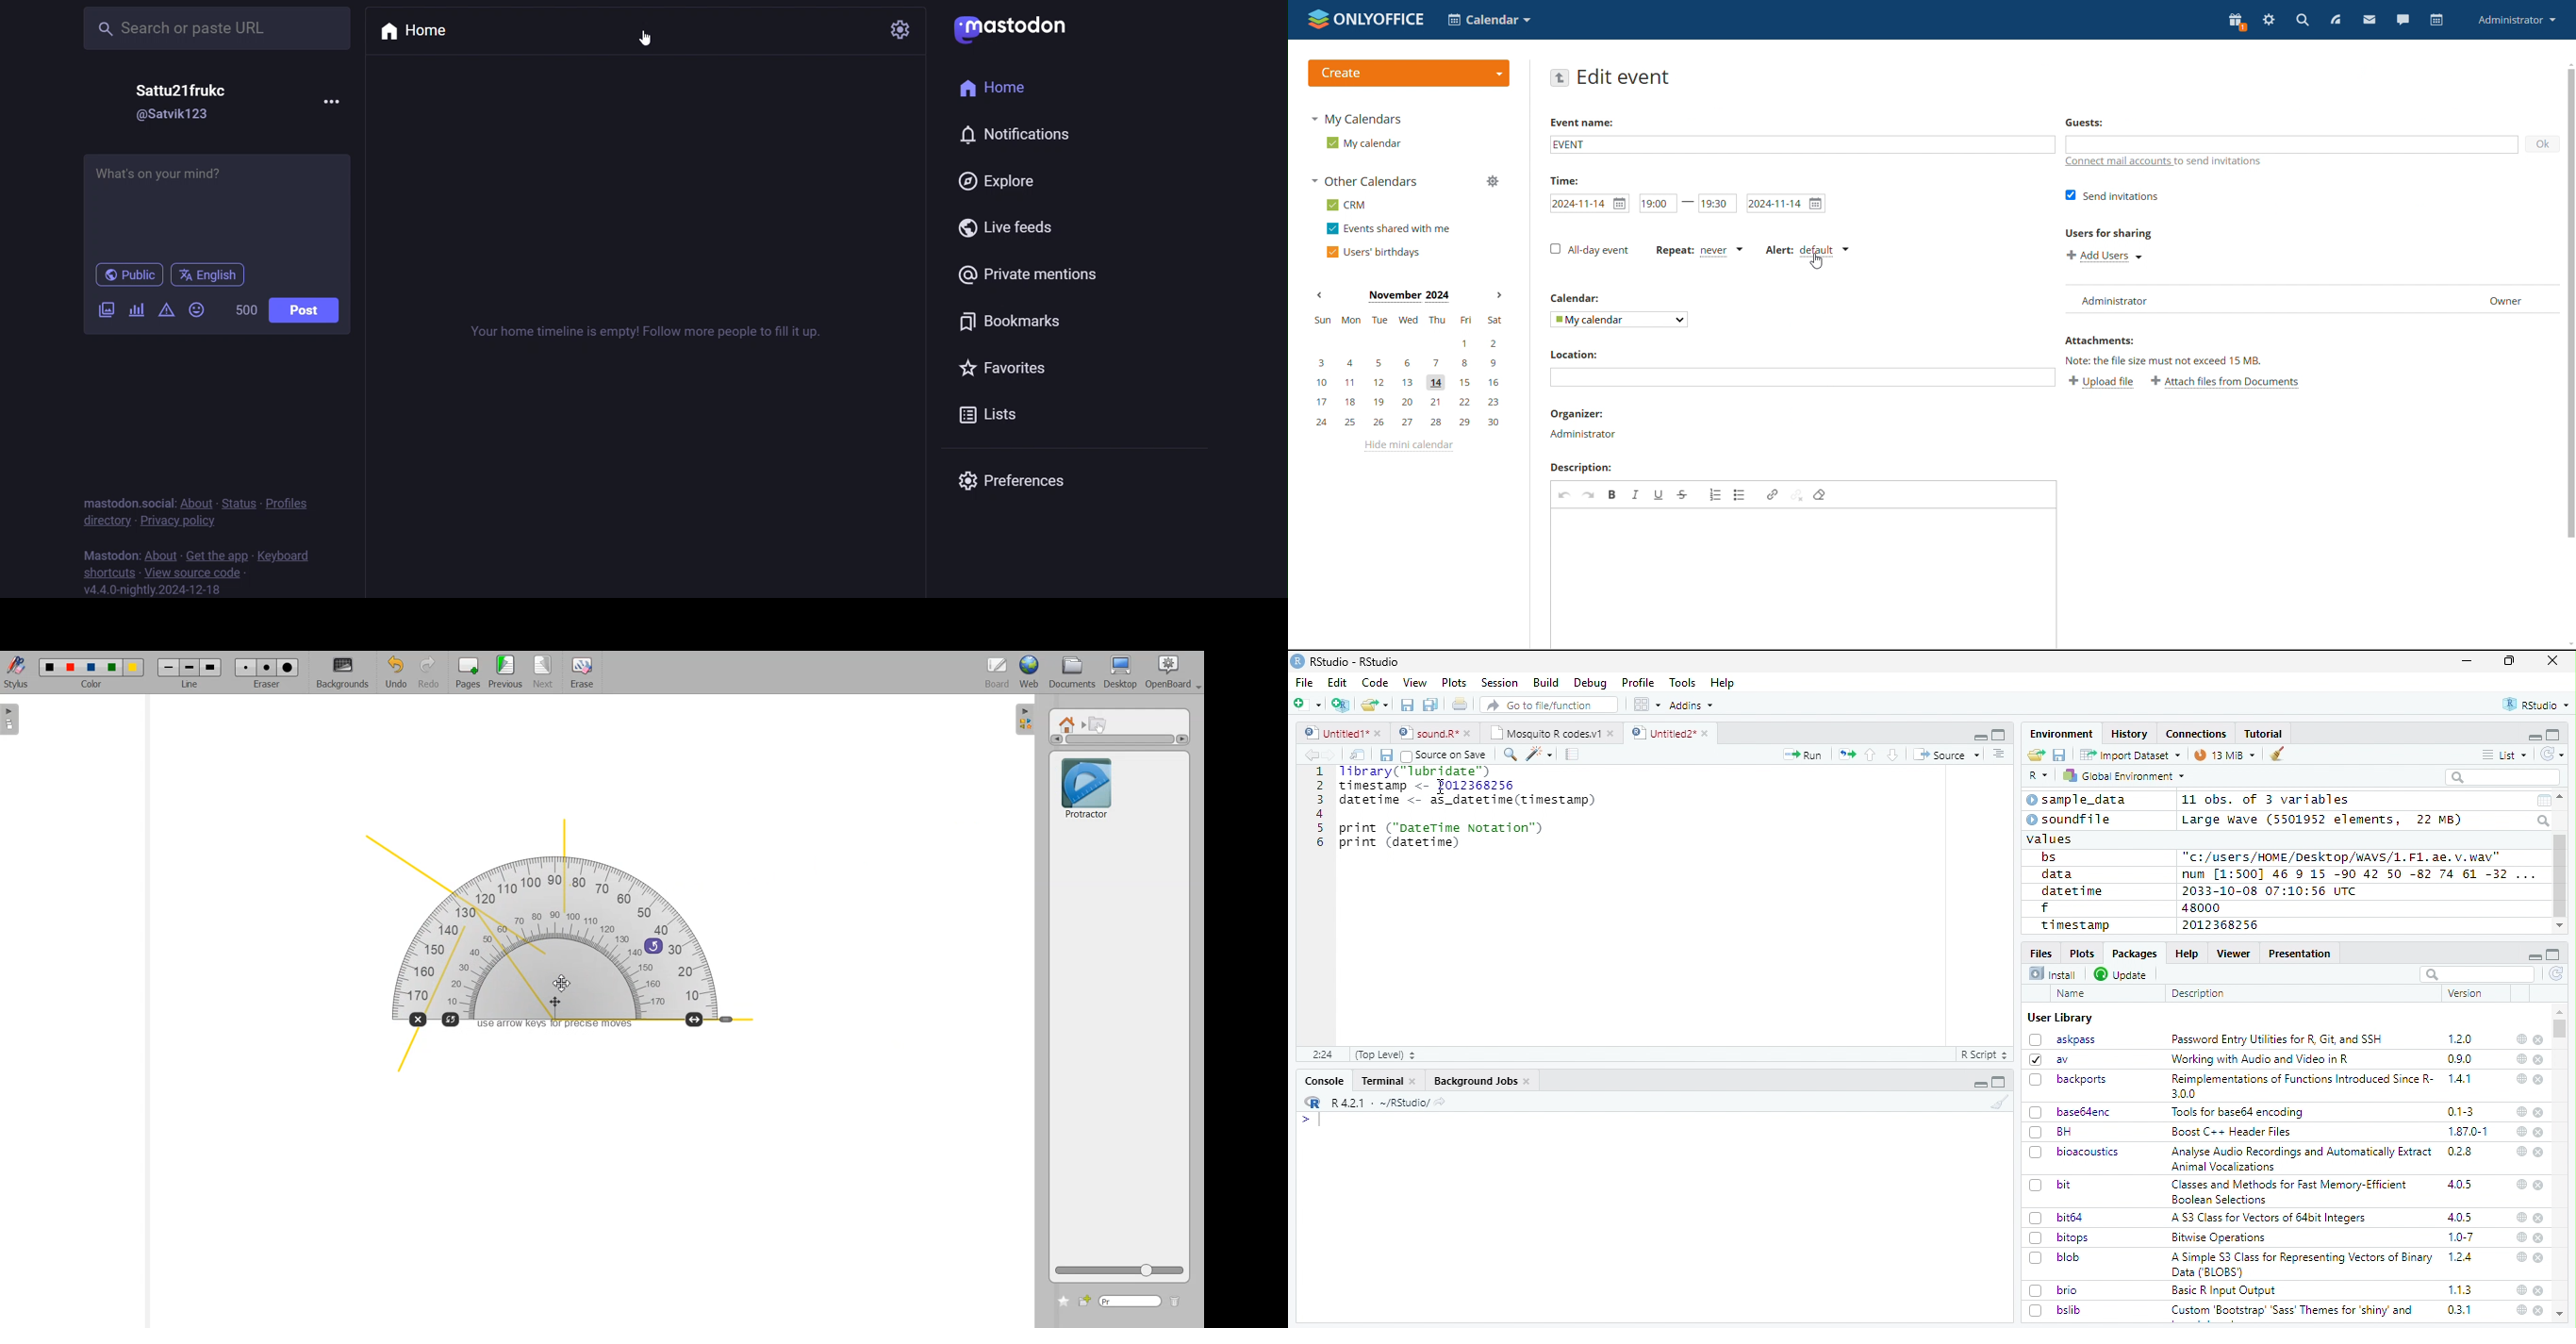 The width and height of the screenshot is (2576, 1344). What do you see at coordinates (2557, 975) in the screenshot?
I see `Refresh` at bounding box center [2557, 975].